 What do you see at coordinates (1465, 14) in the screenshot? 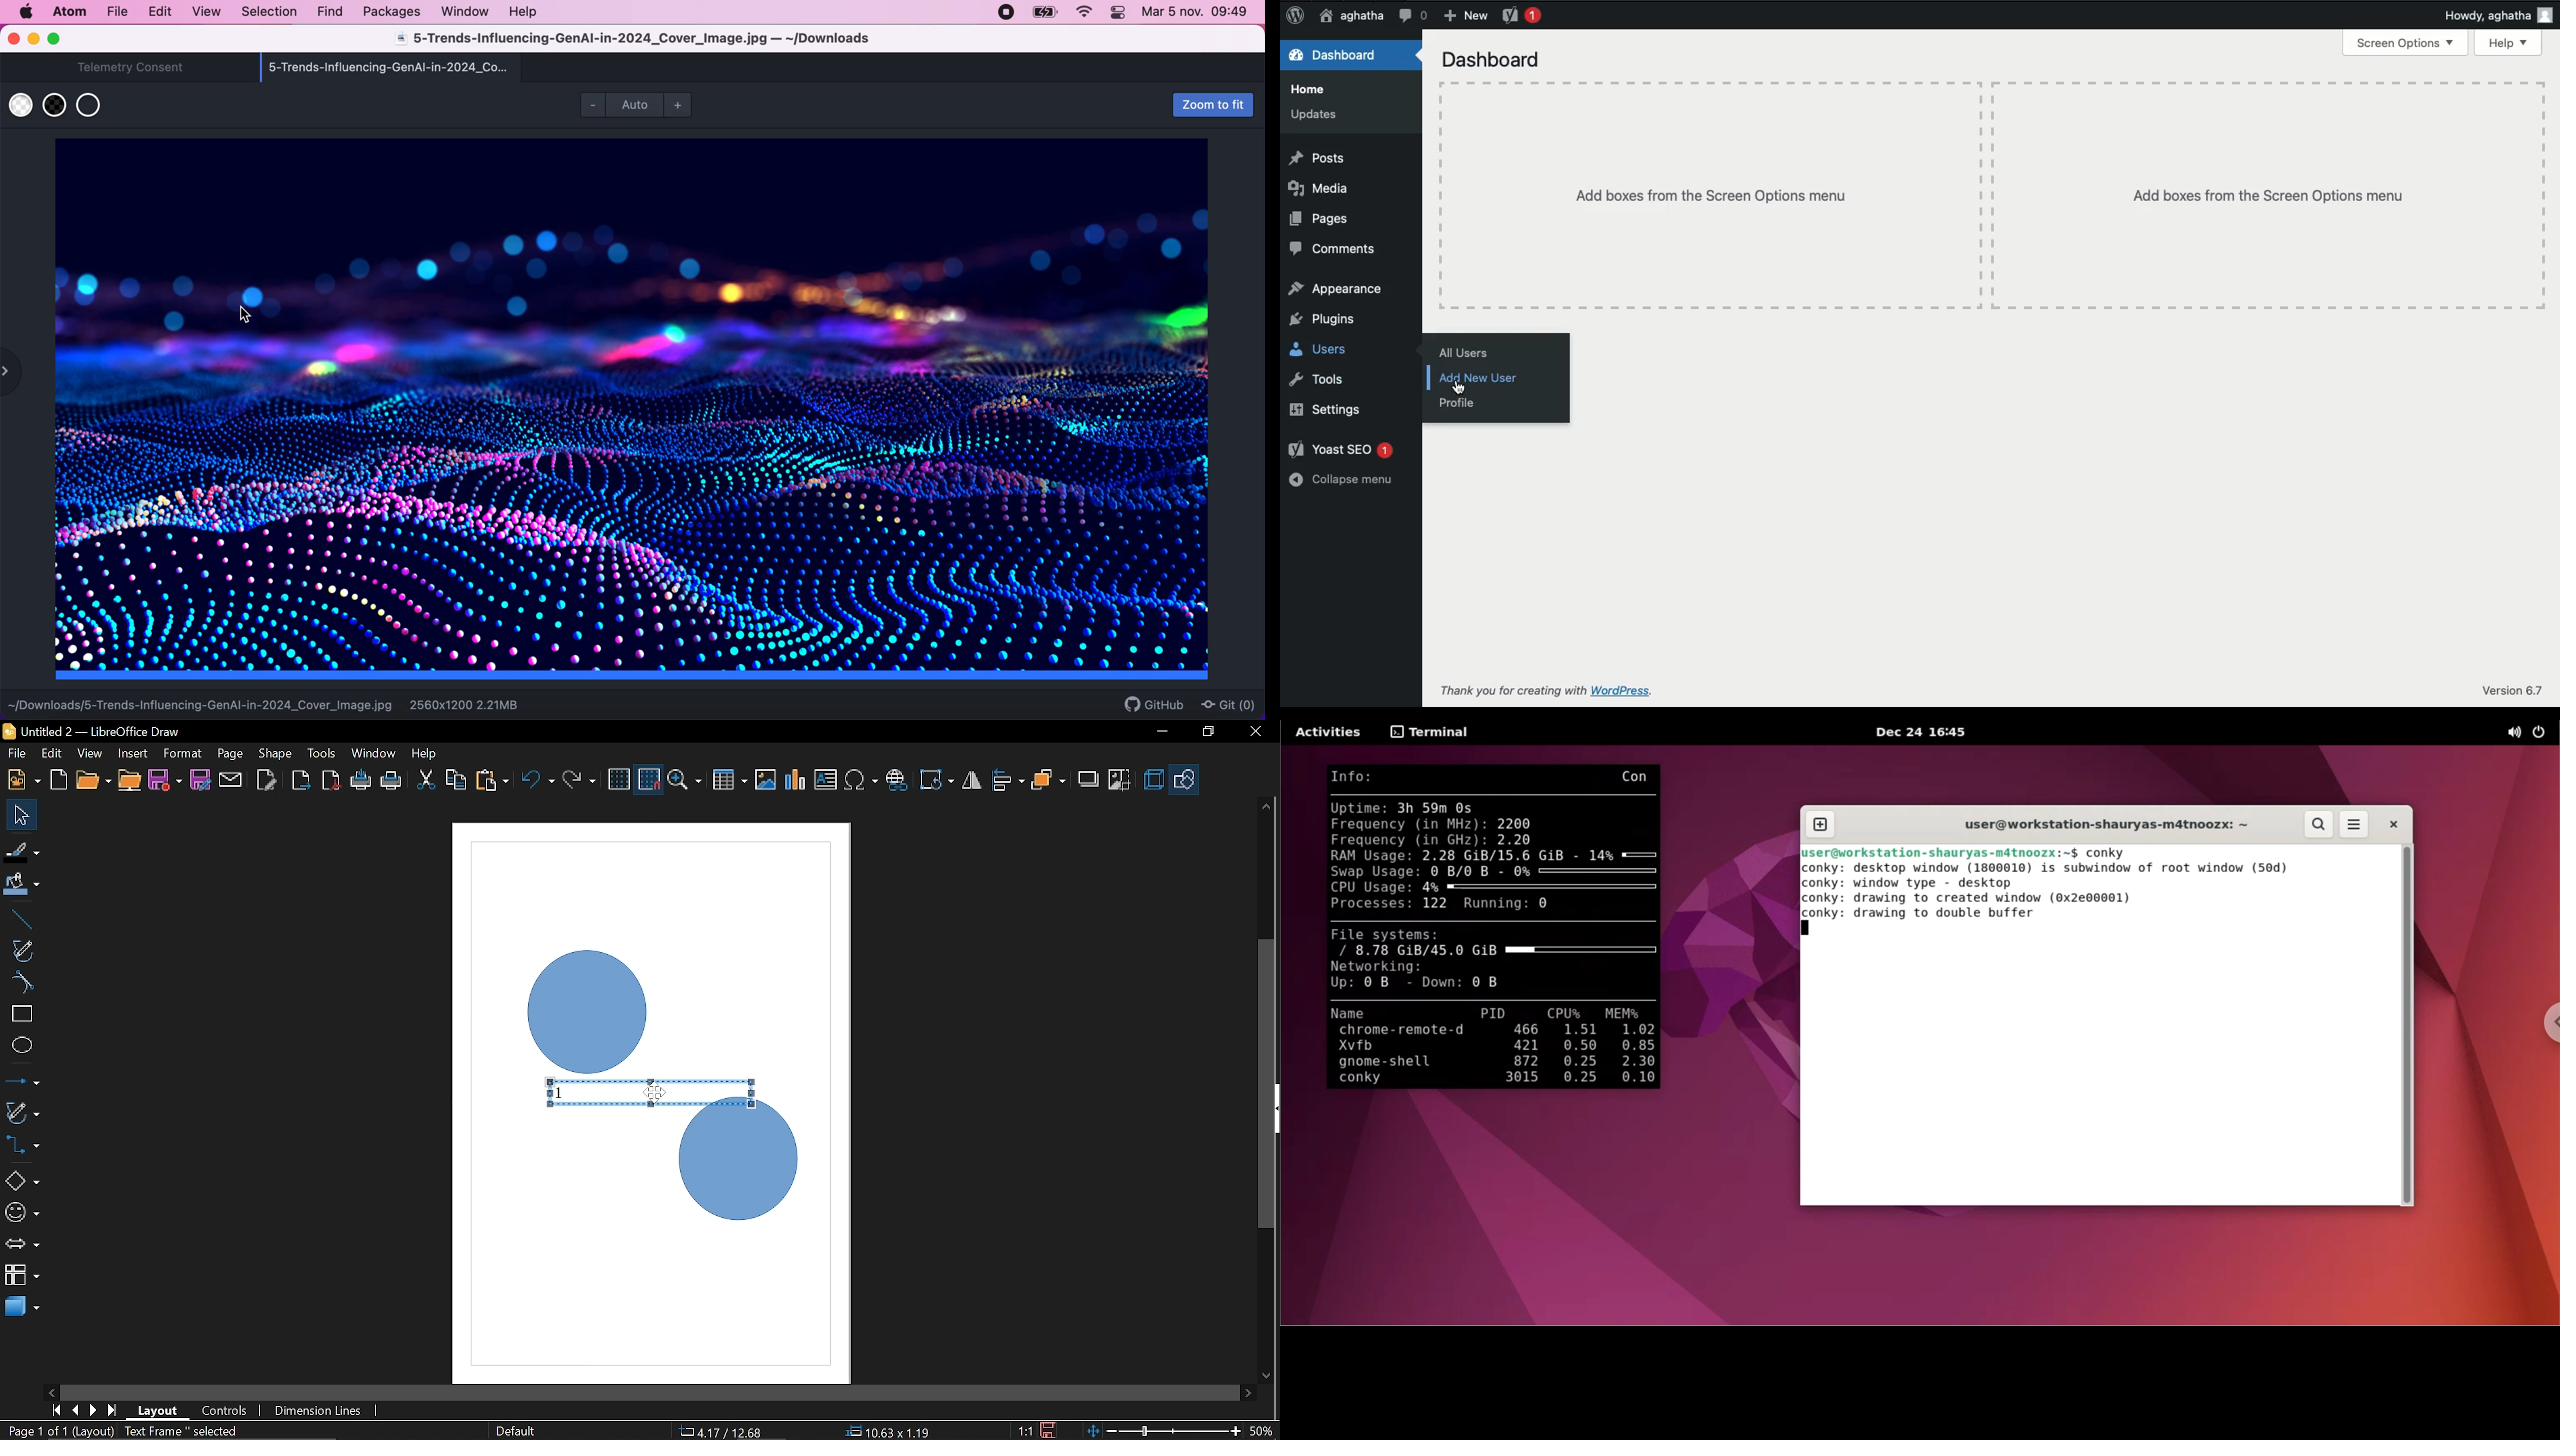
I see `New` at bounding box center [1465, 14].